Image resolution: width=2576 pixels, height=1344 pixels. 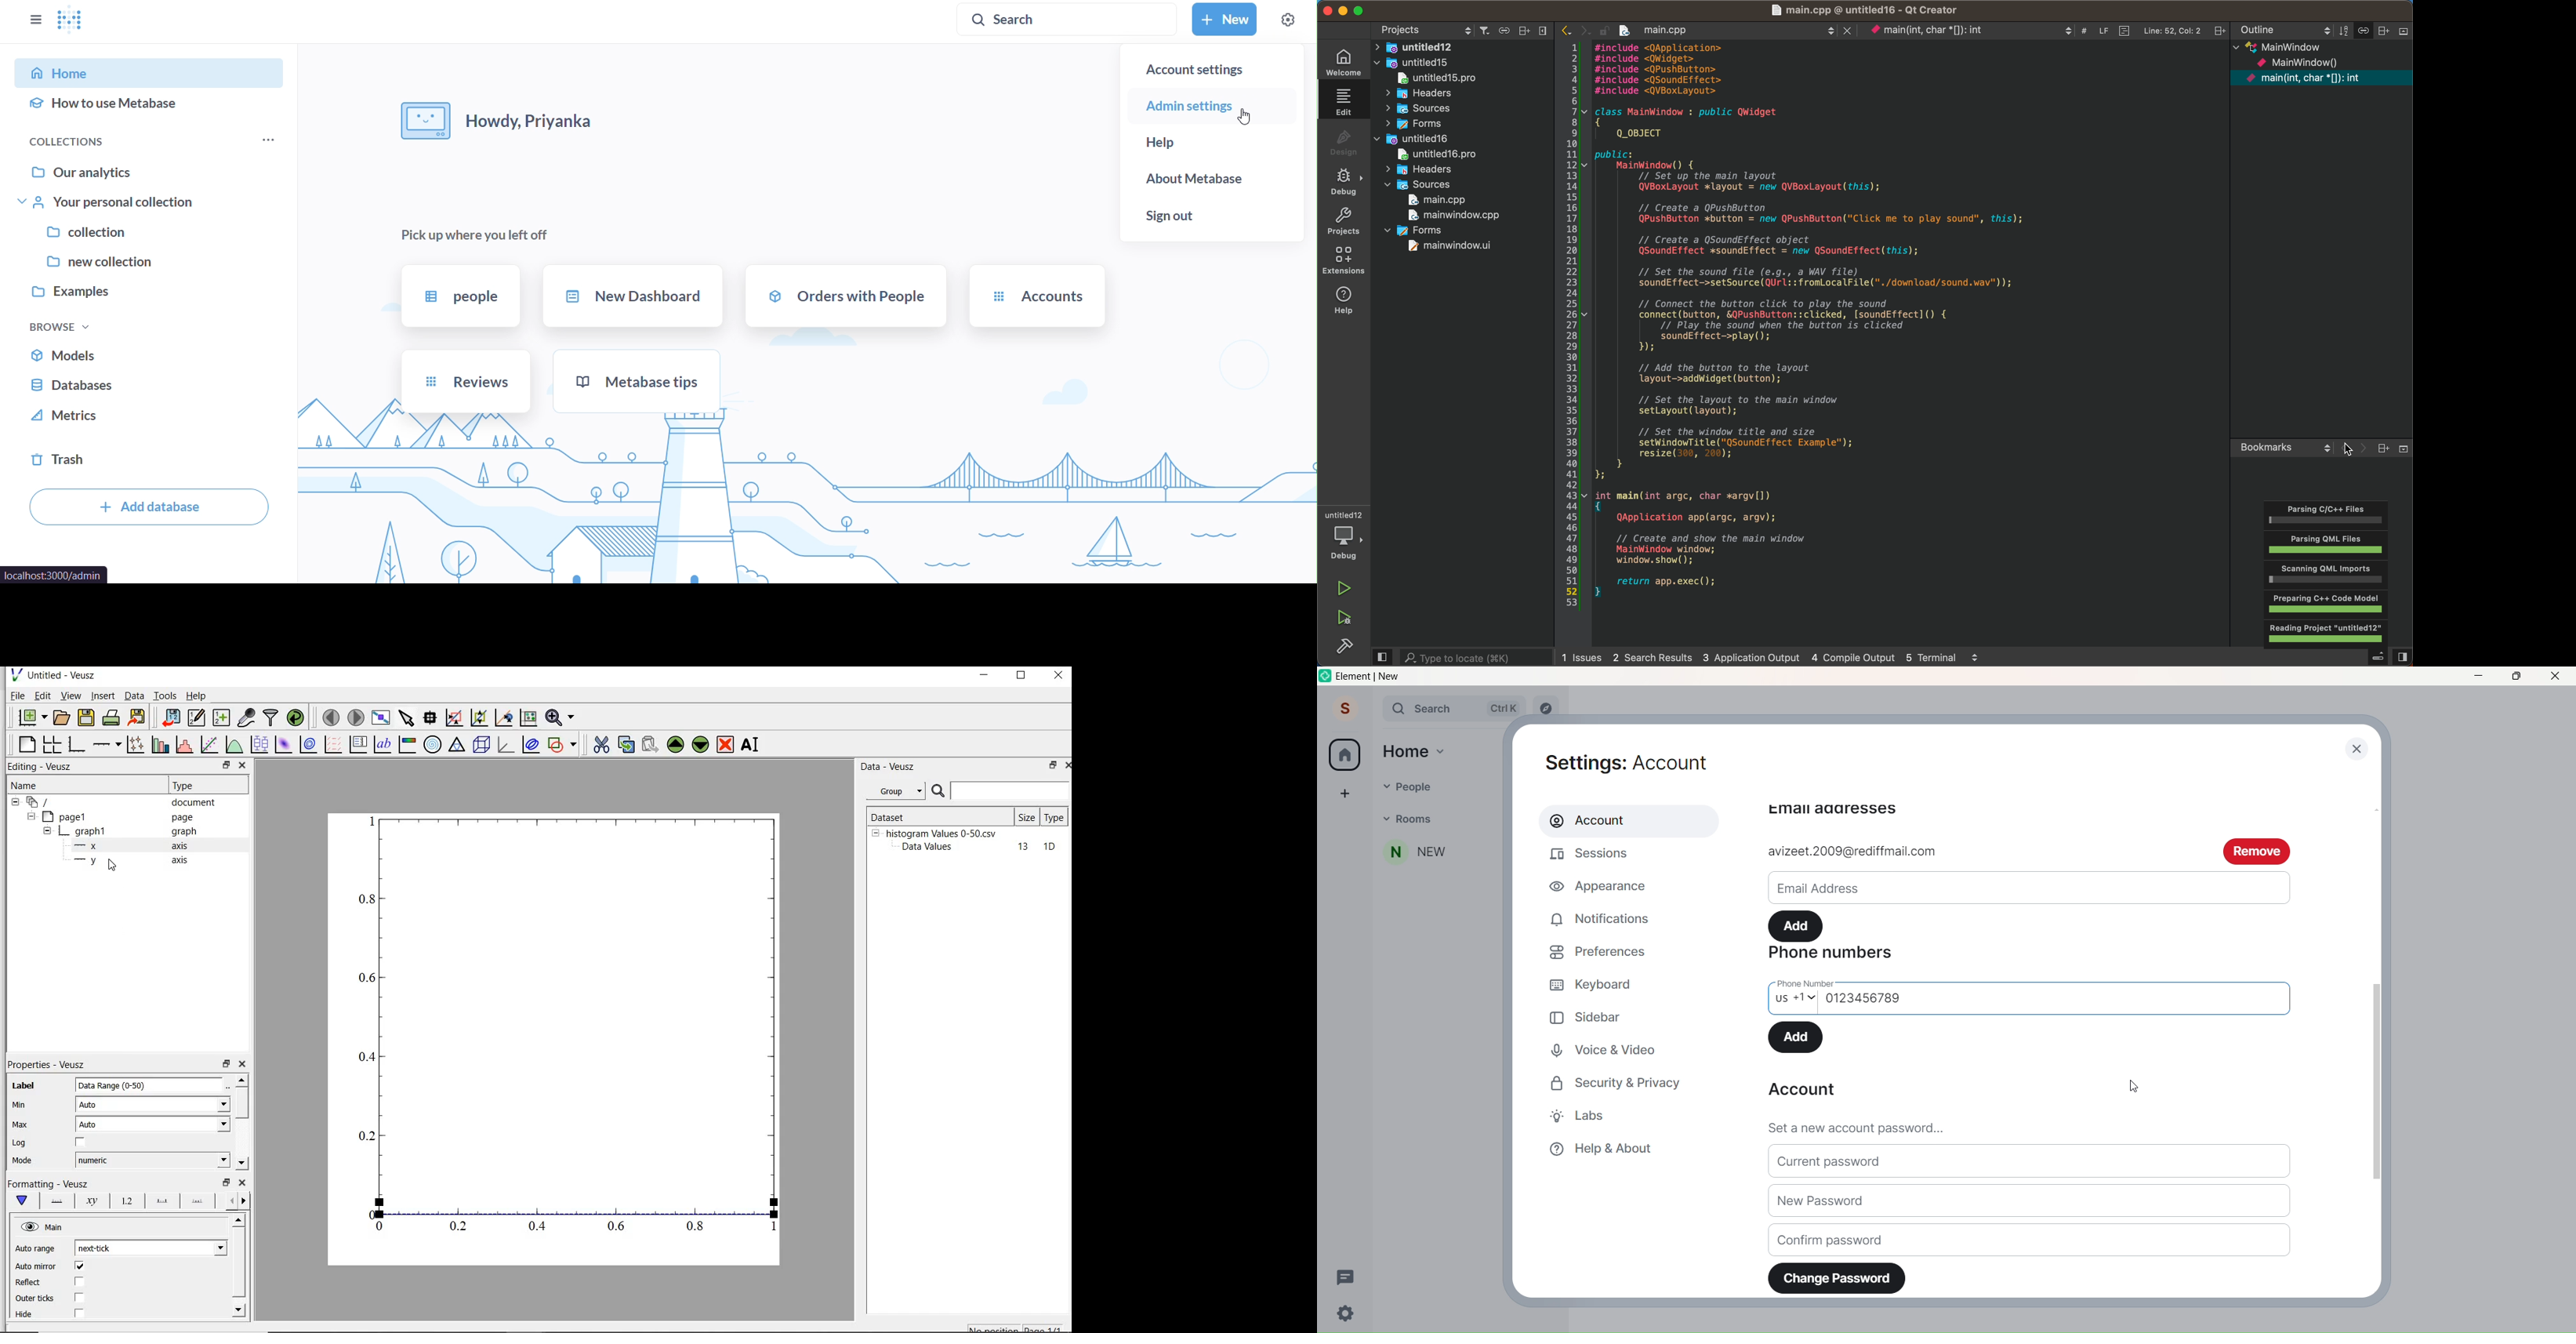 What do you see at coordinates (160, 744) in the screenshot?
I see `plot bar charts` at bounding box center [160, 744].